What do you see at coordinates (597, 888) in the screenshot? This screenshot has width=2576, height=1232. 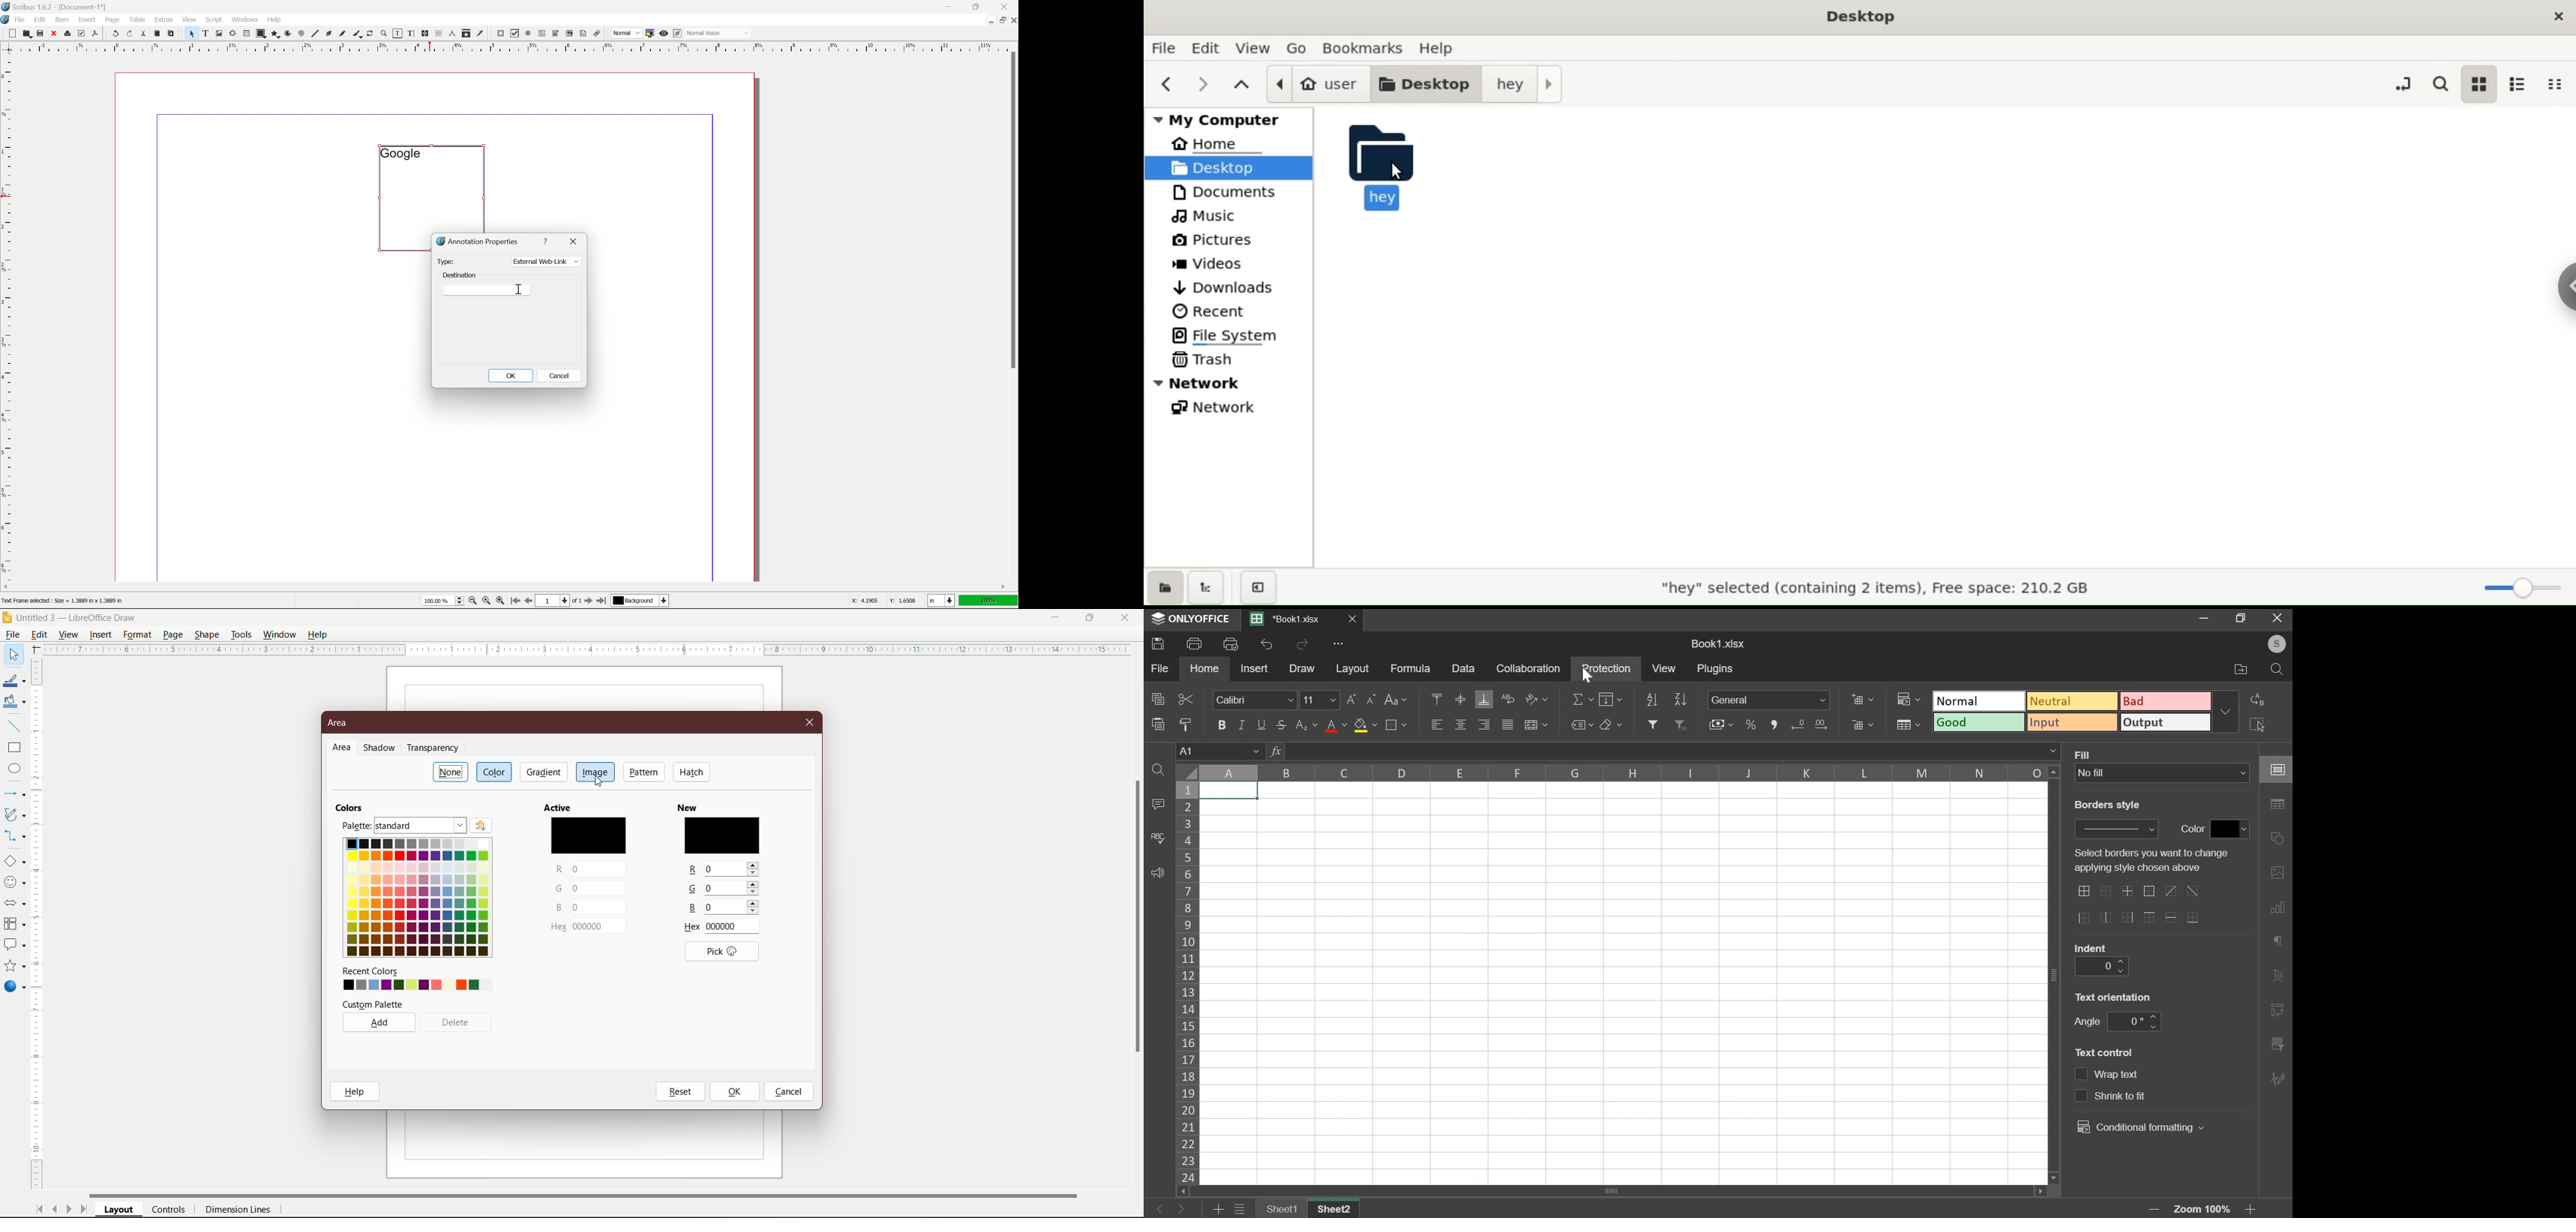 I see `0` at bounding box center [597, 888].